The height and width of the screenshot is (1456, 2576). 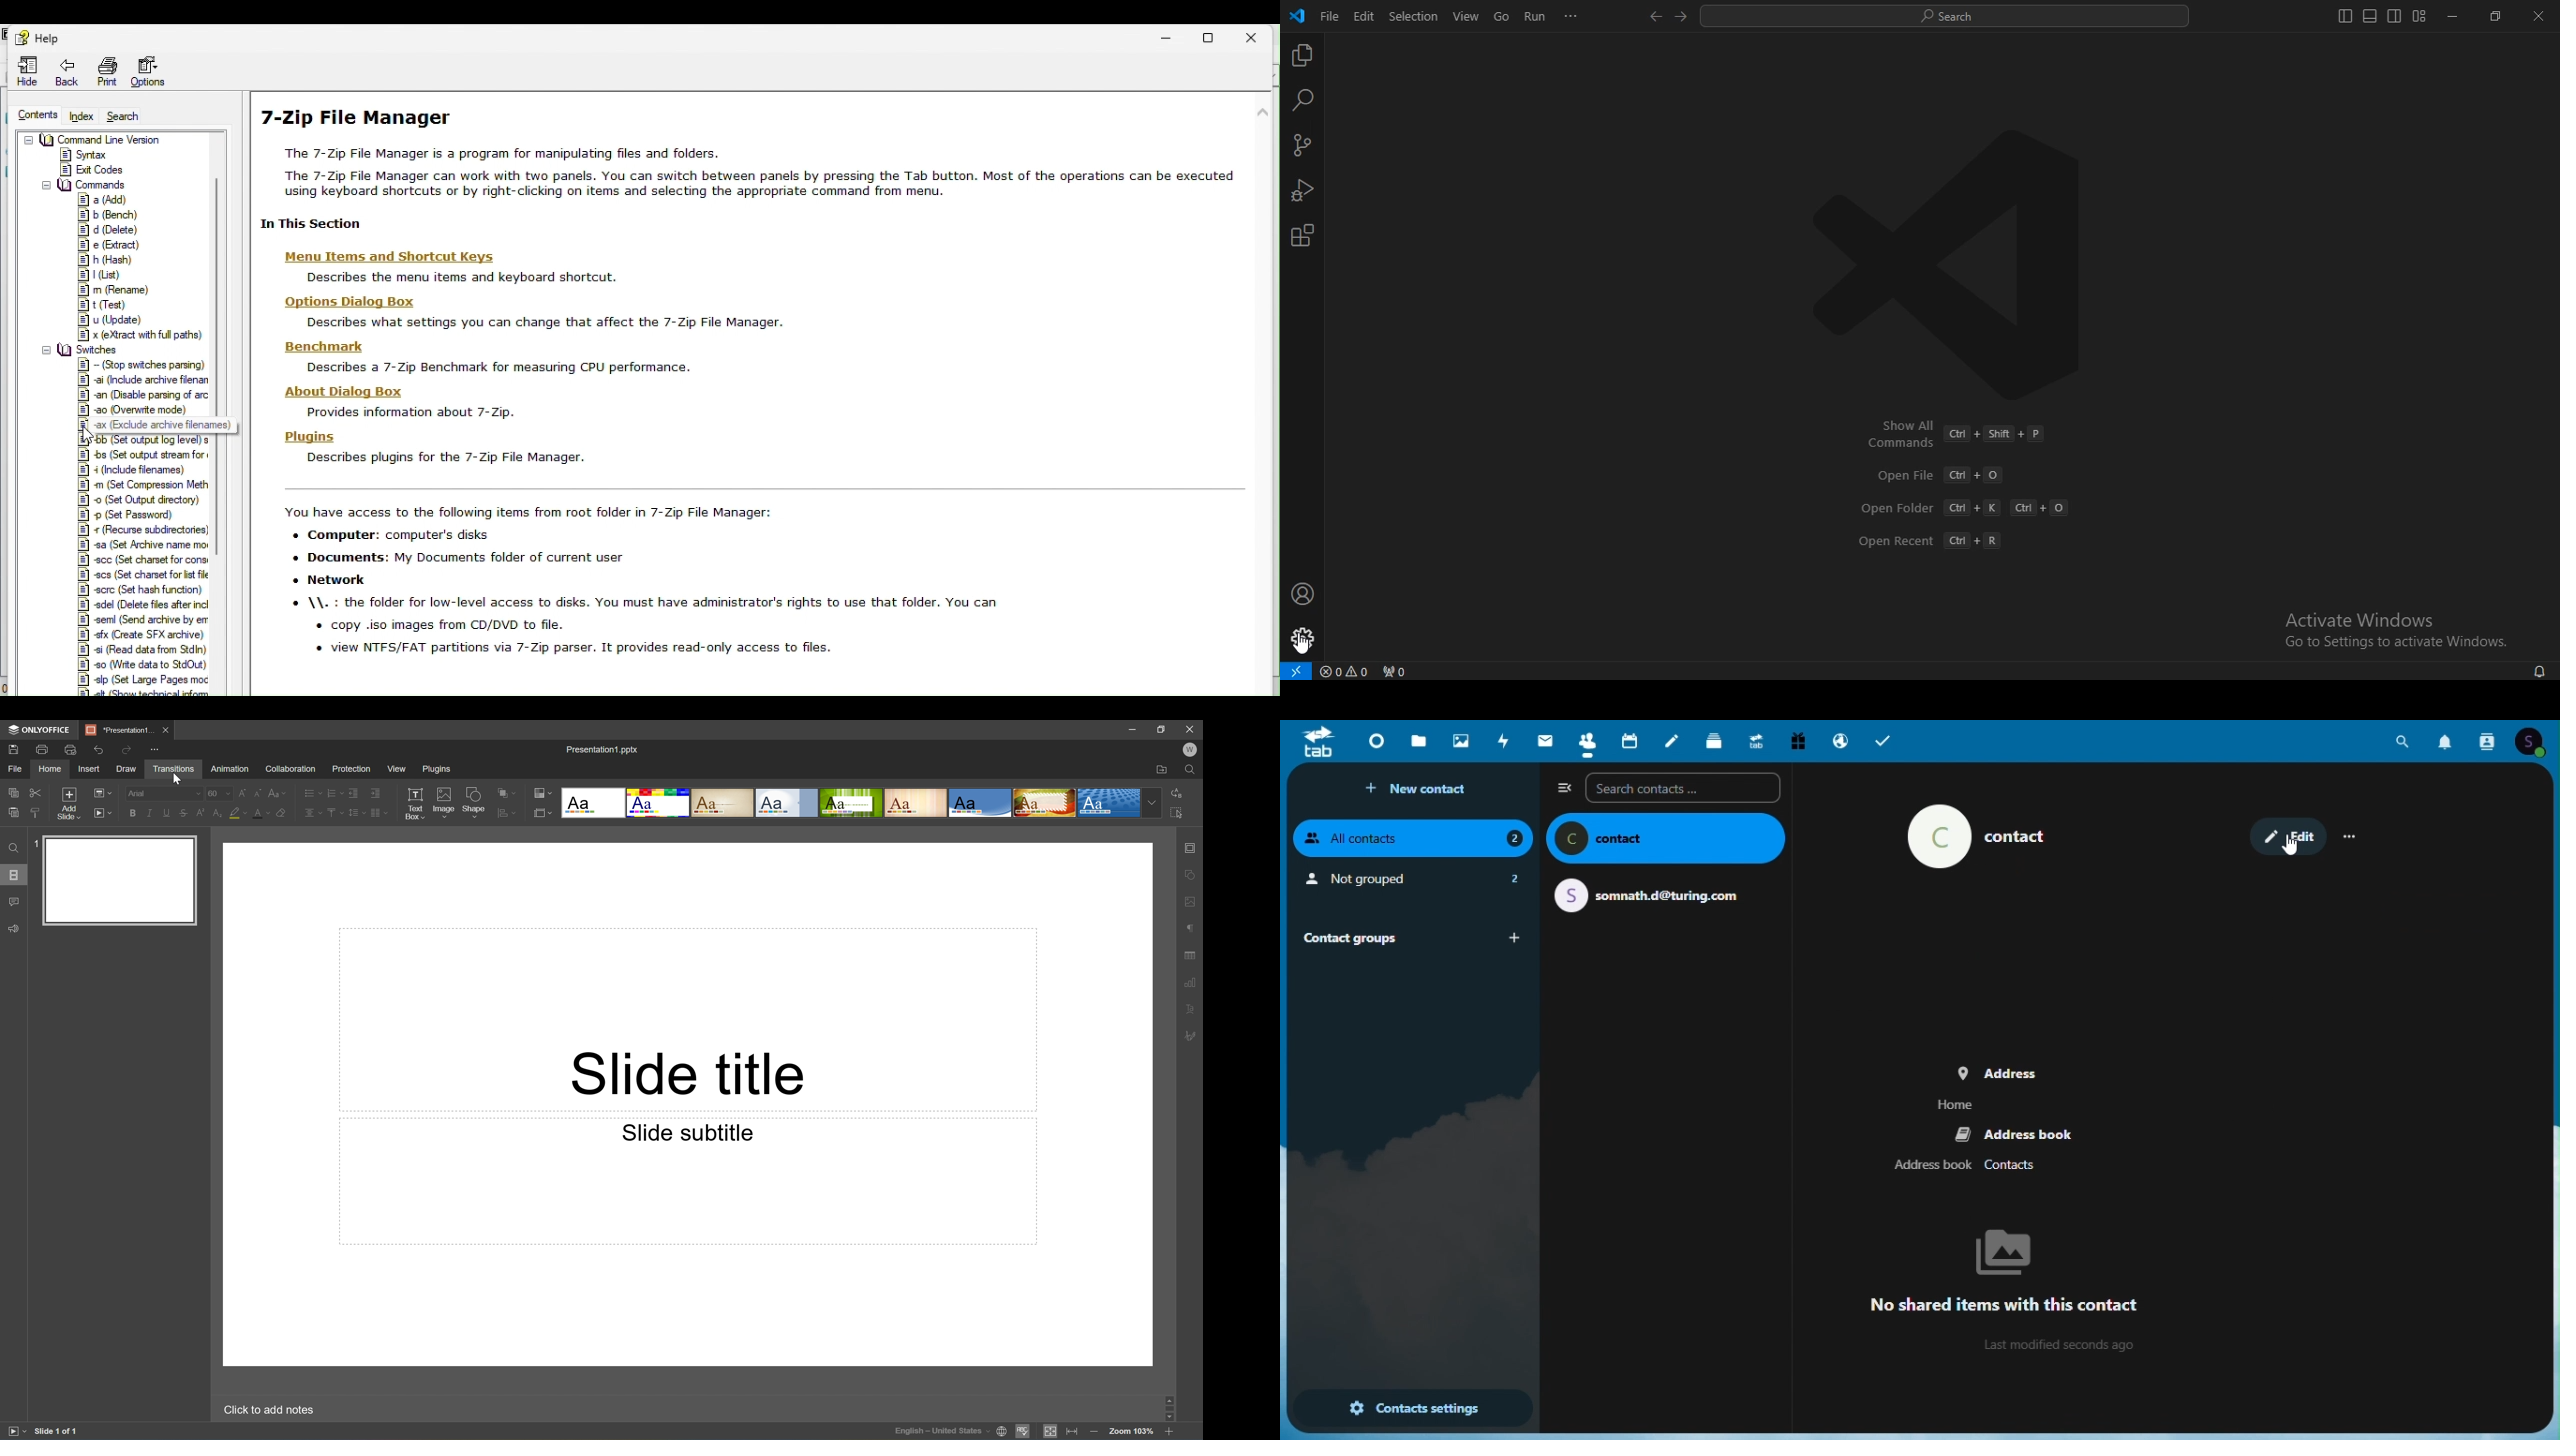 I want to click on Copy style, so click(x=35, y=814).